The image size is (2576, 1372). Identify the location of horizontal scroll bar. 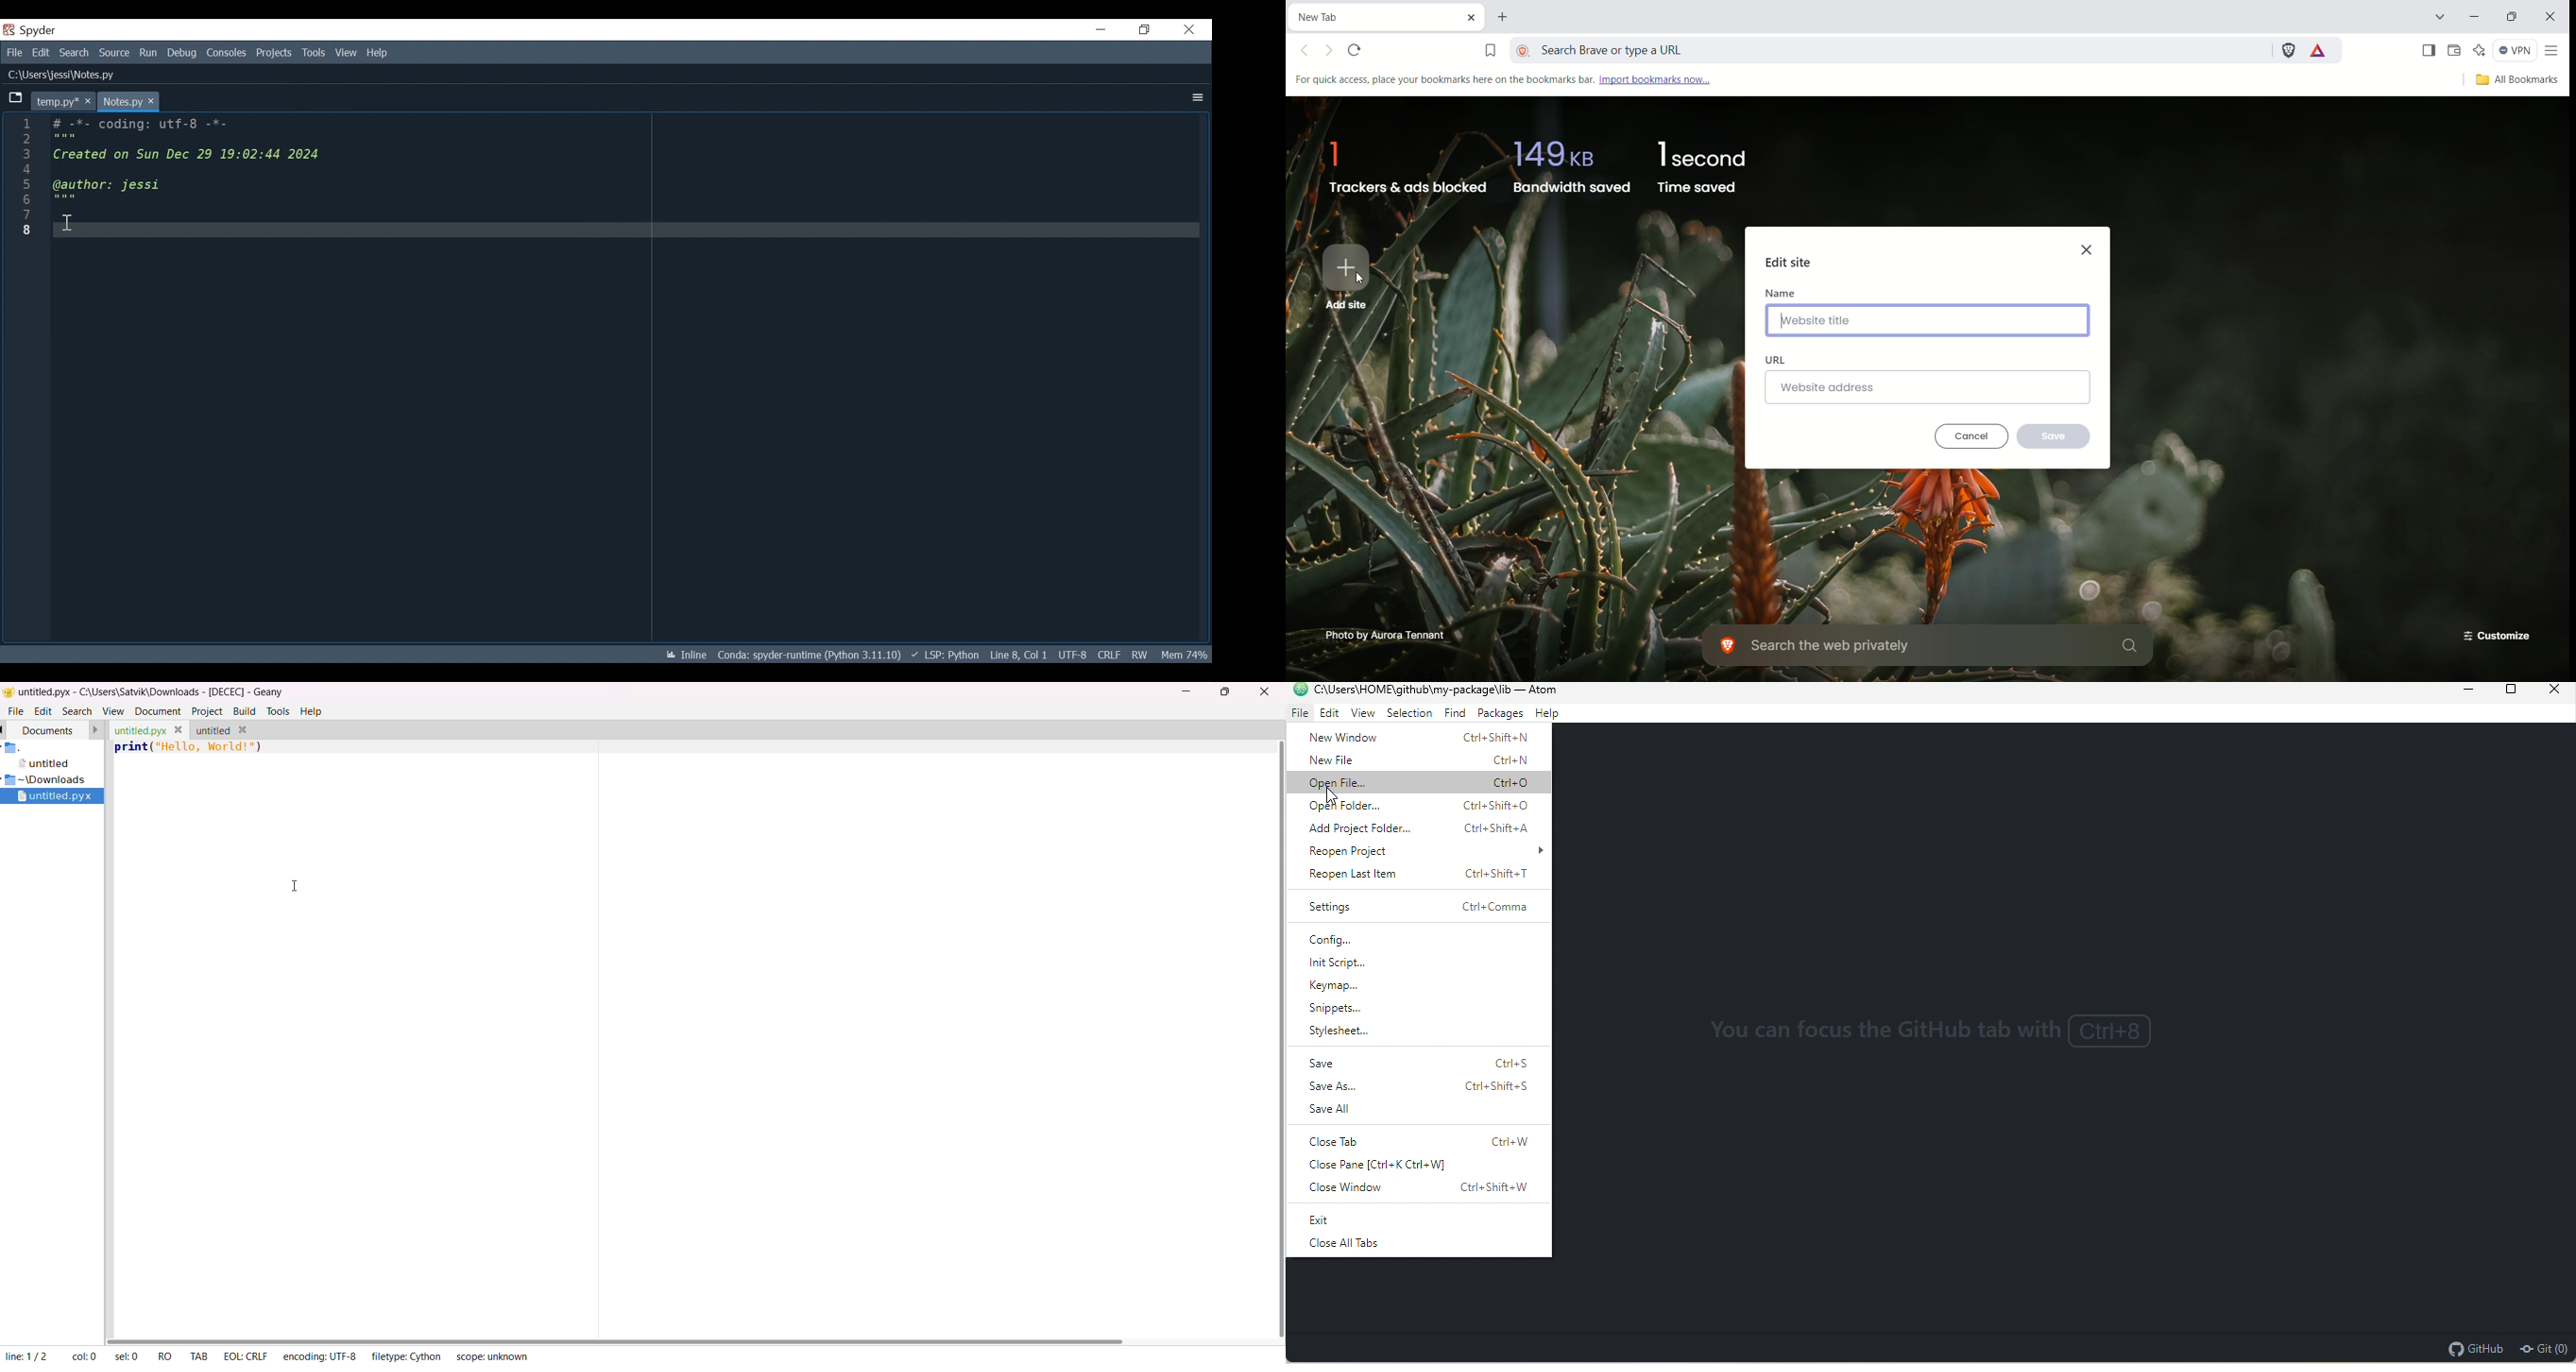
(621, 1338).